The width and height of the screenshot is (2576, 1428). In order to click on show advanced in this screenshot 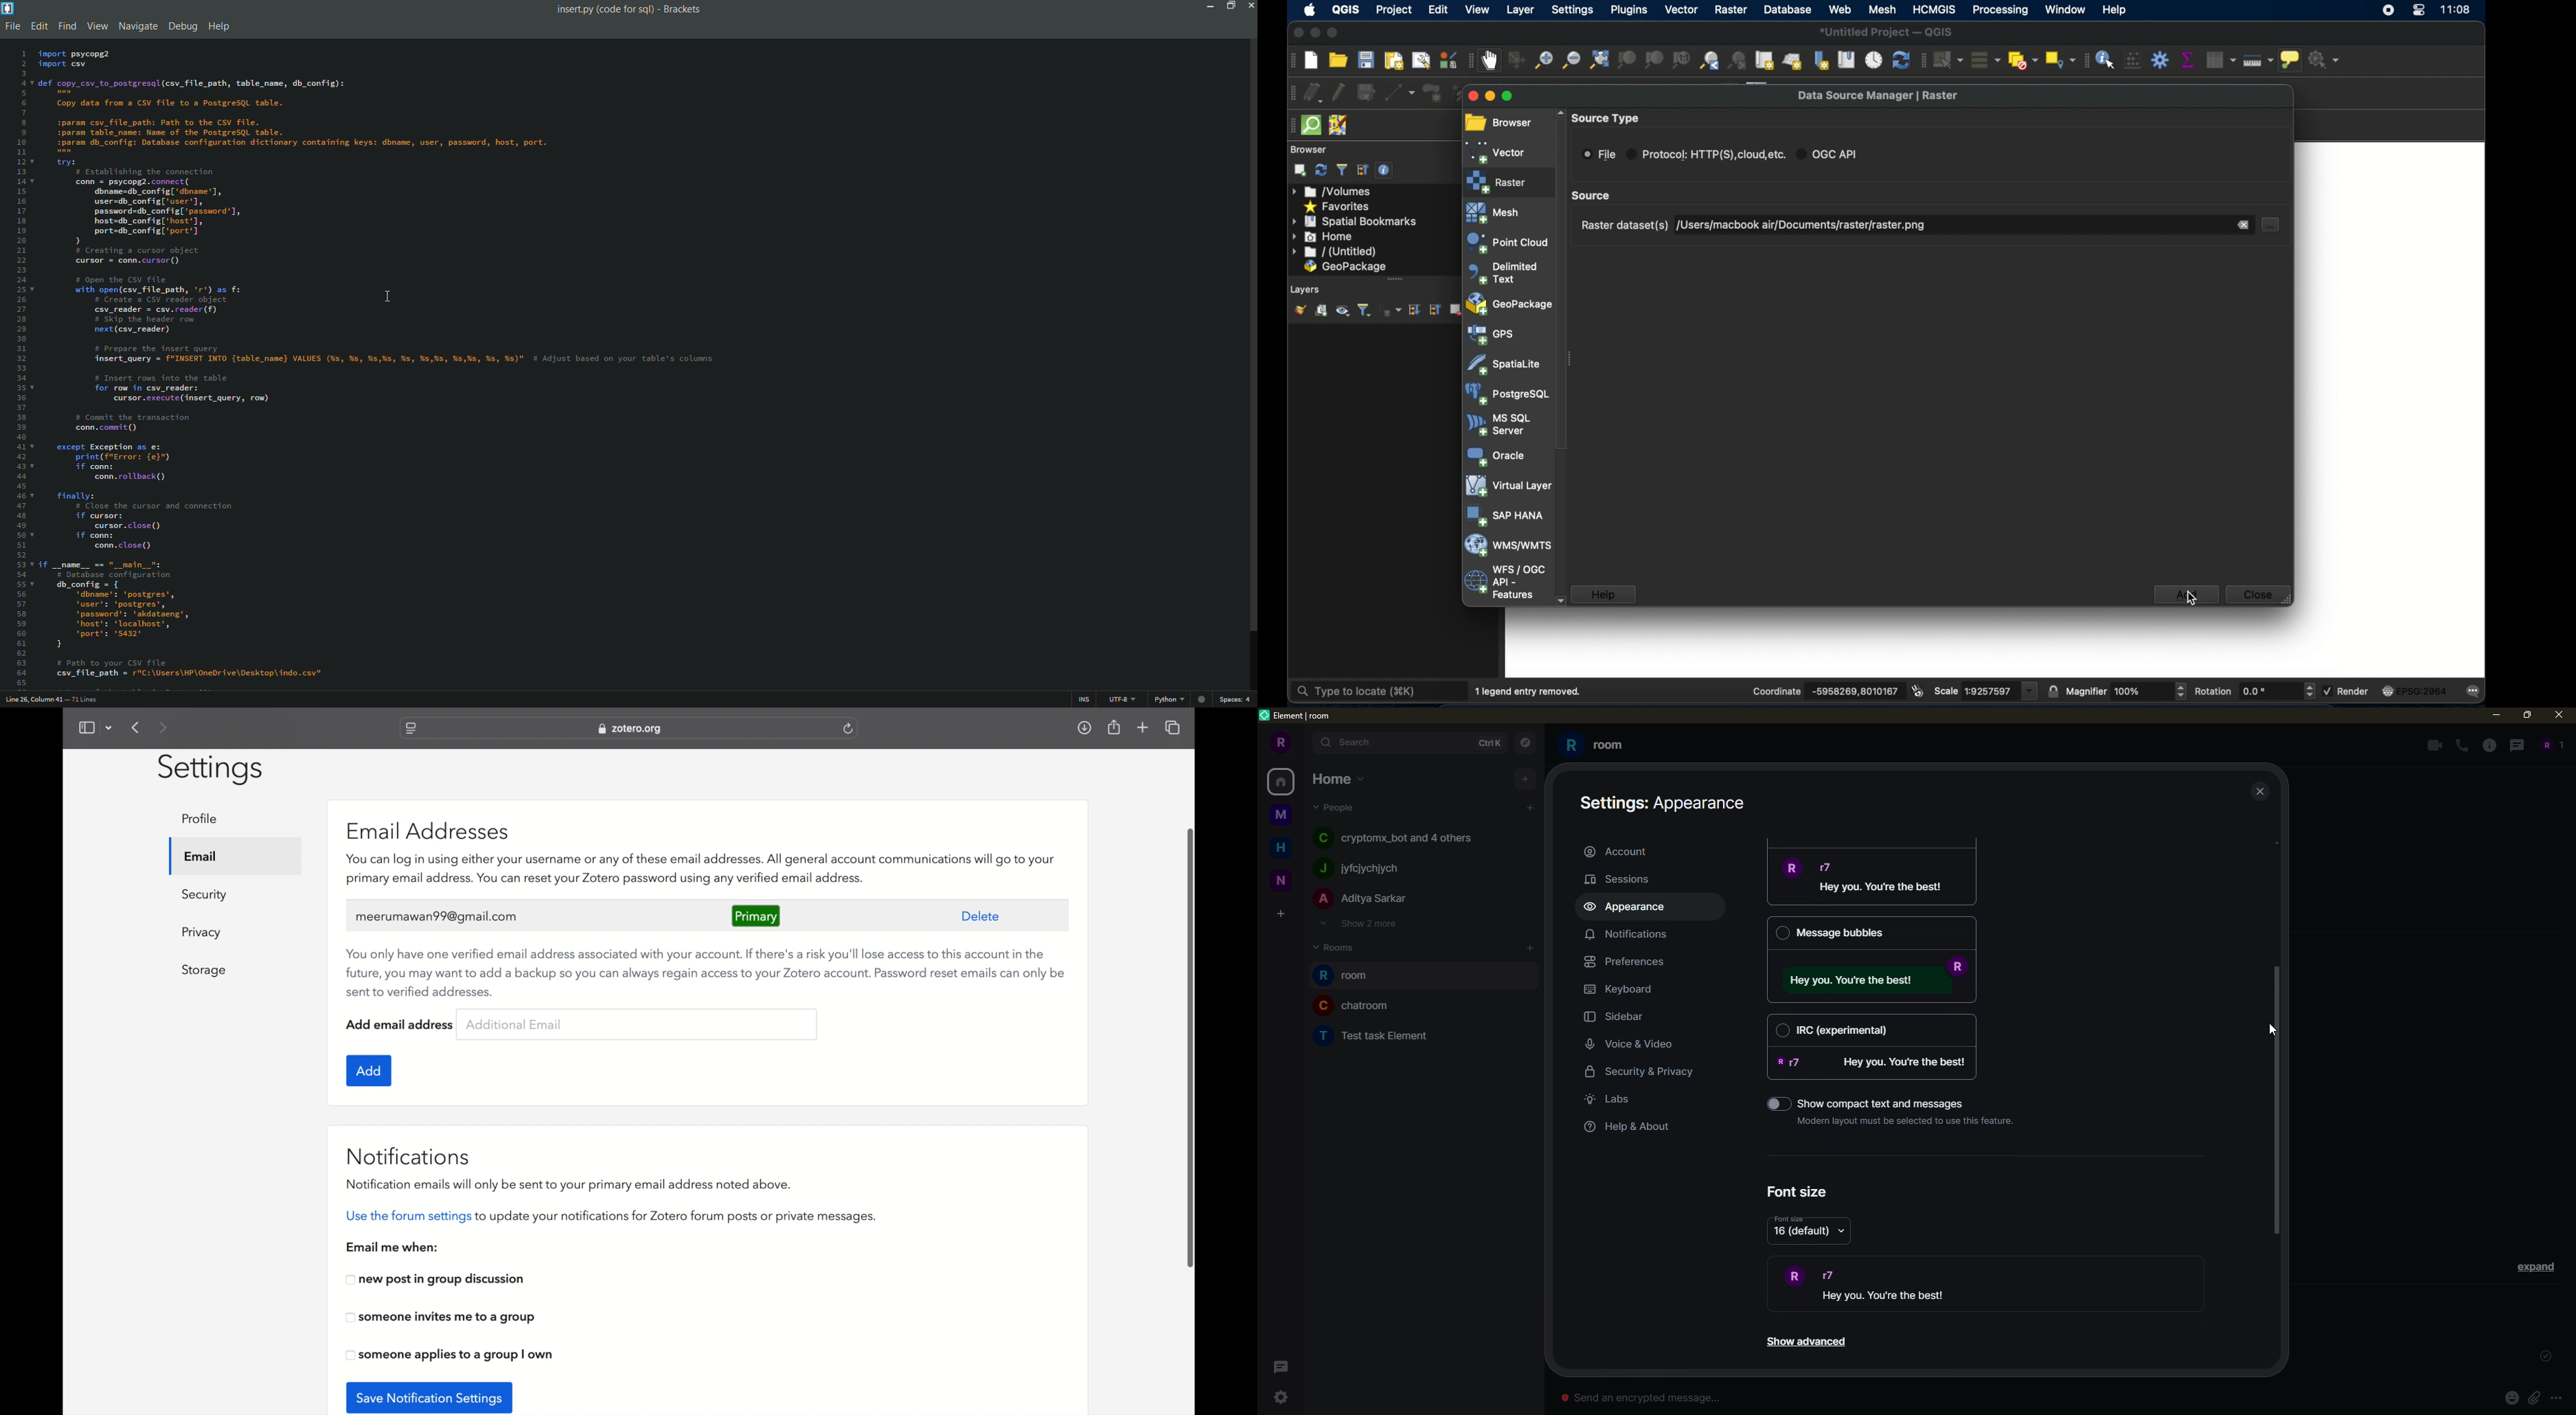, I will do `click(1805, 1339)`.